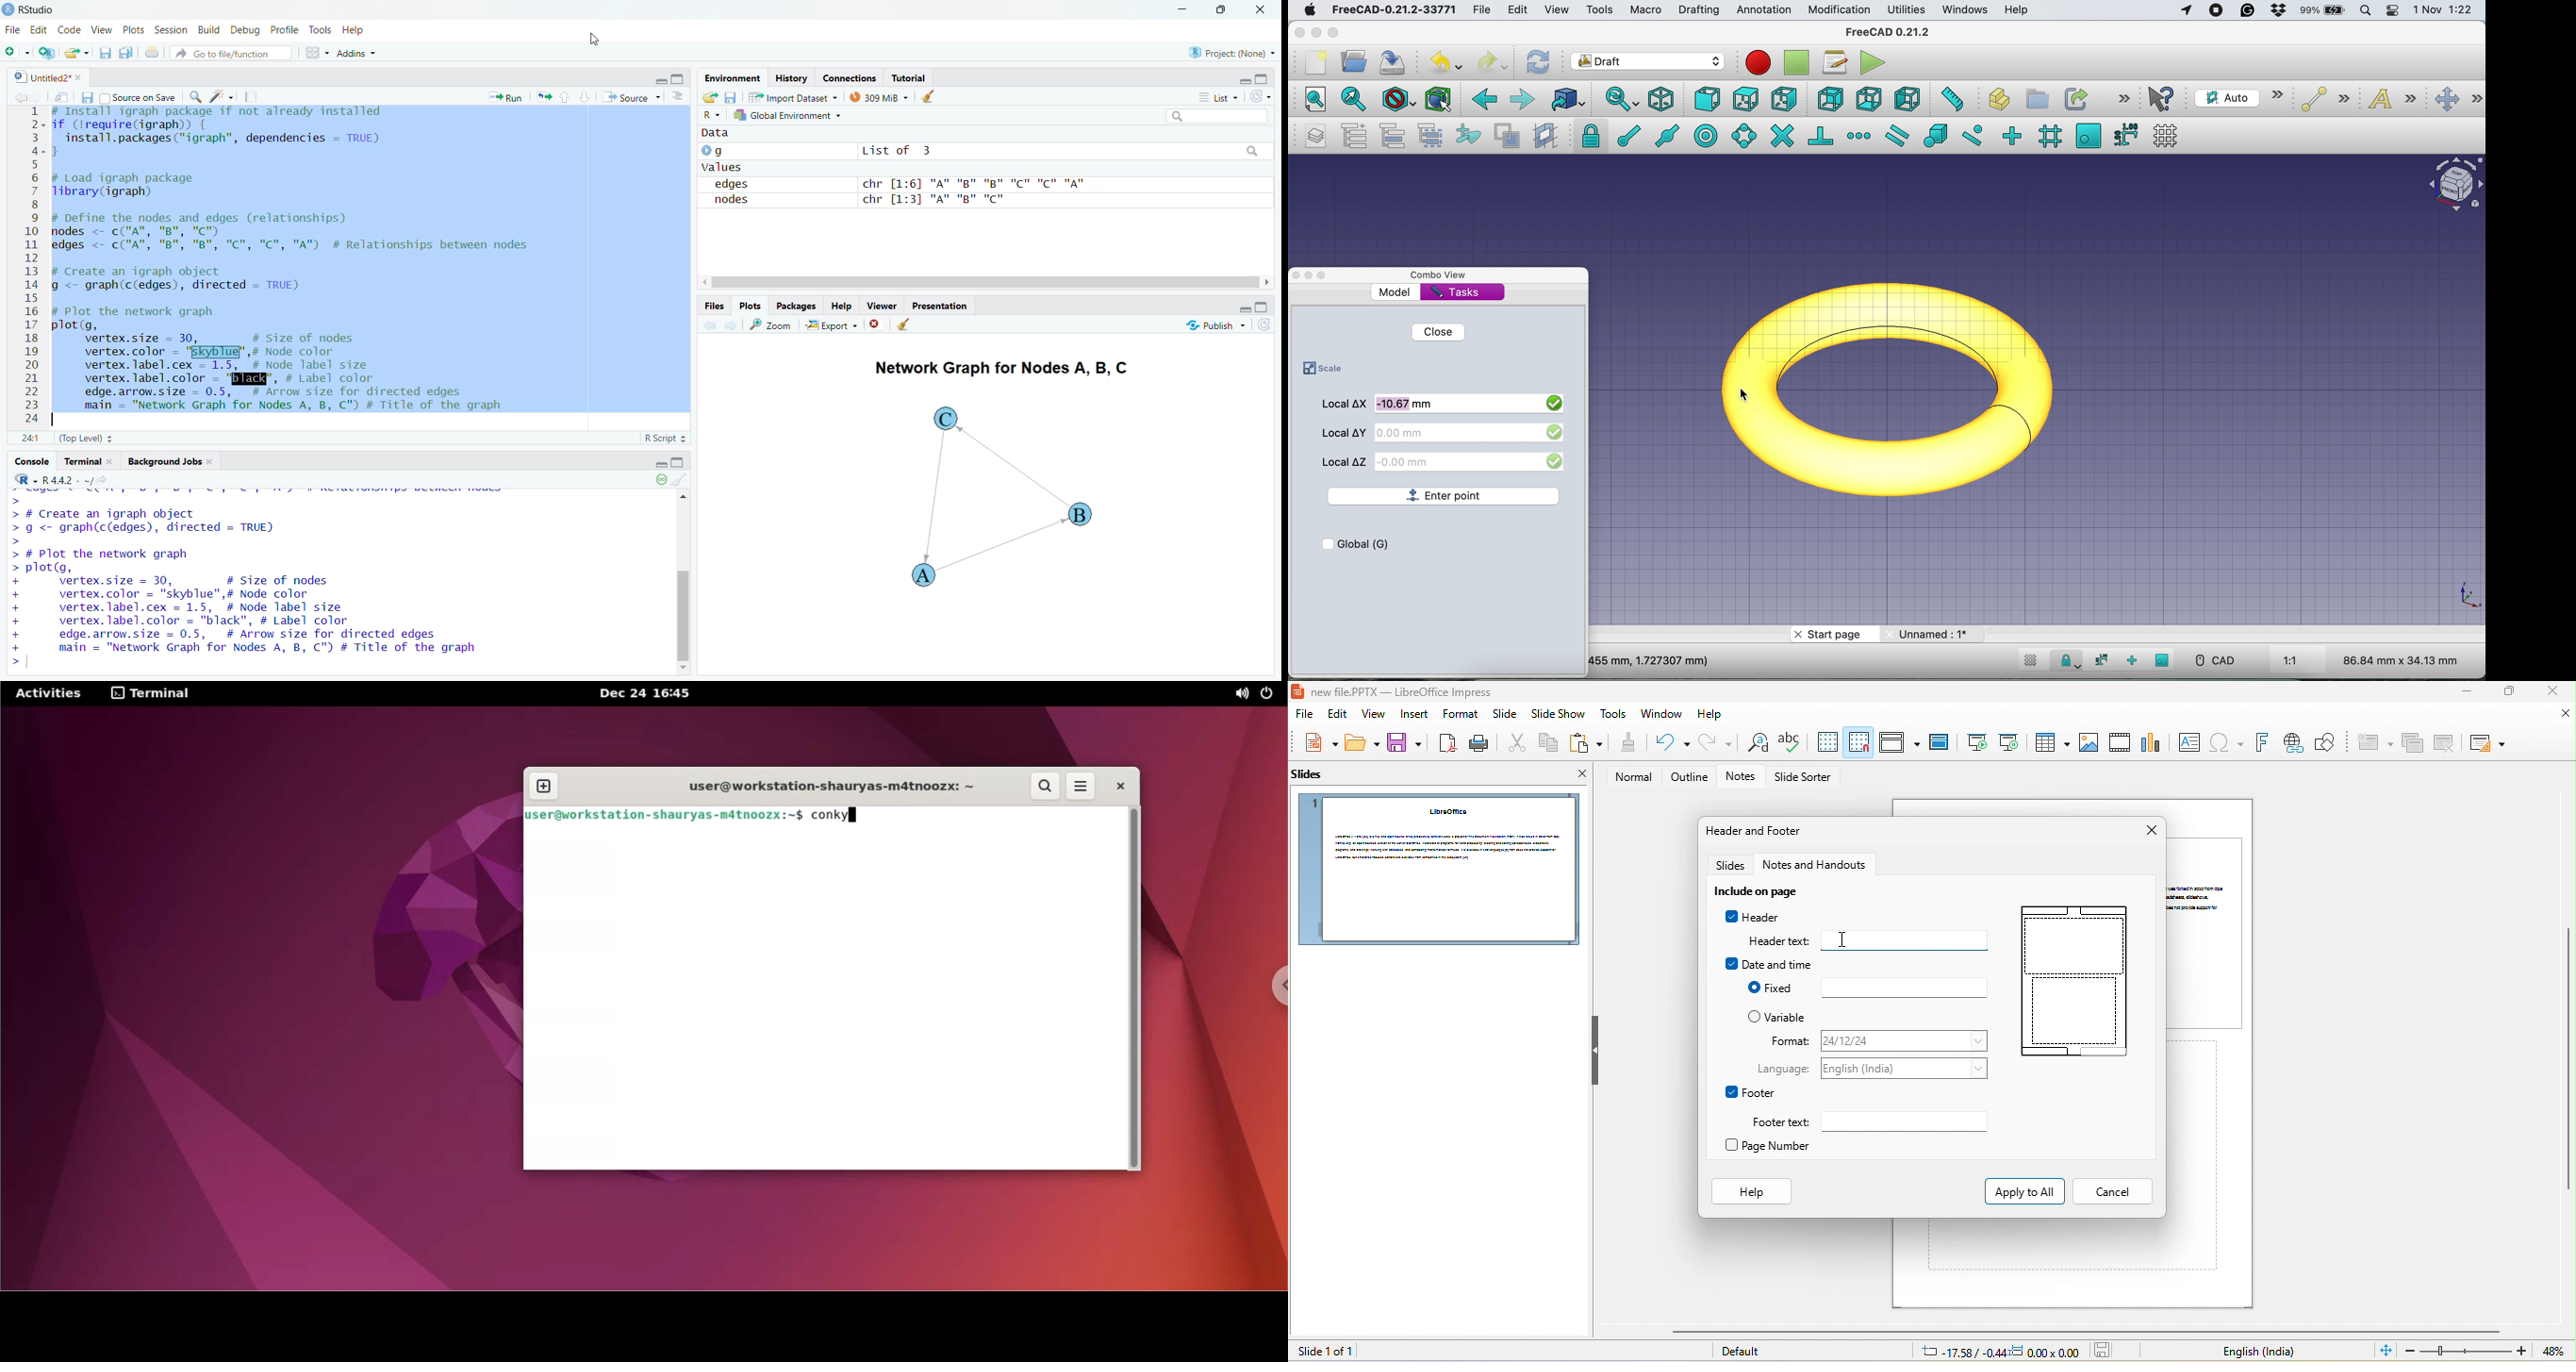  Describe the element at coordinates (748, 302) in the screenshot. I see `Plots` at that location.